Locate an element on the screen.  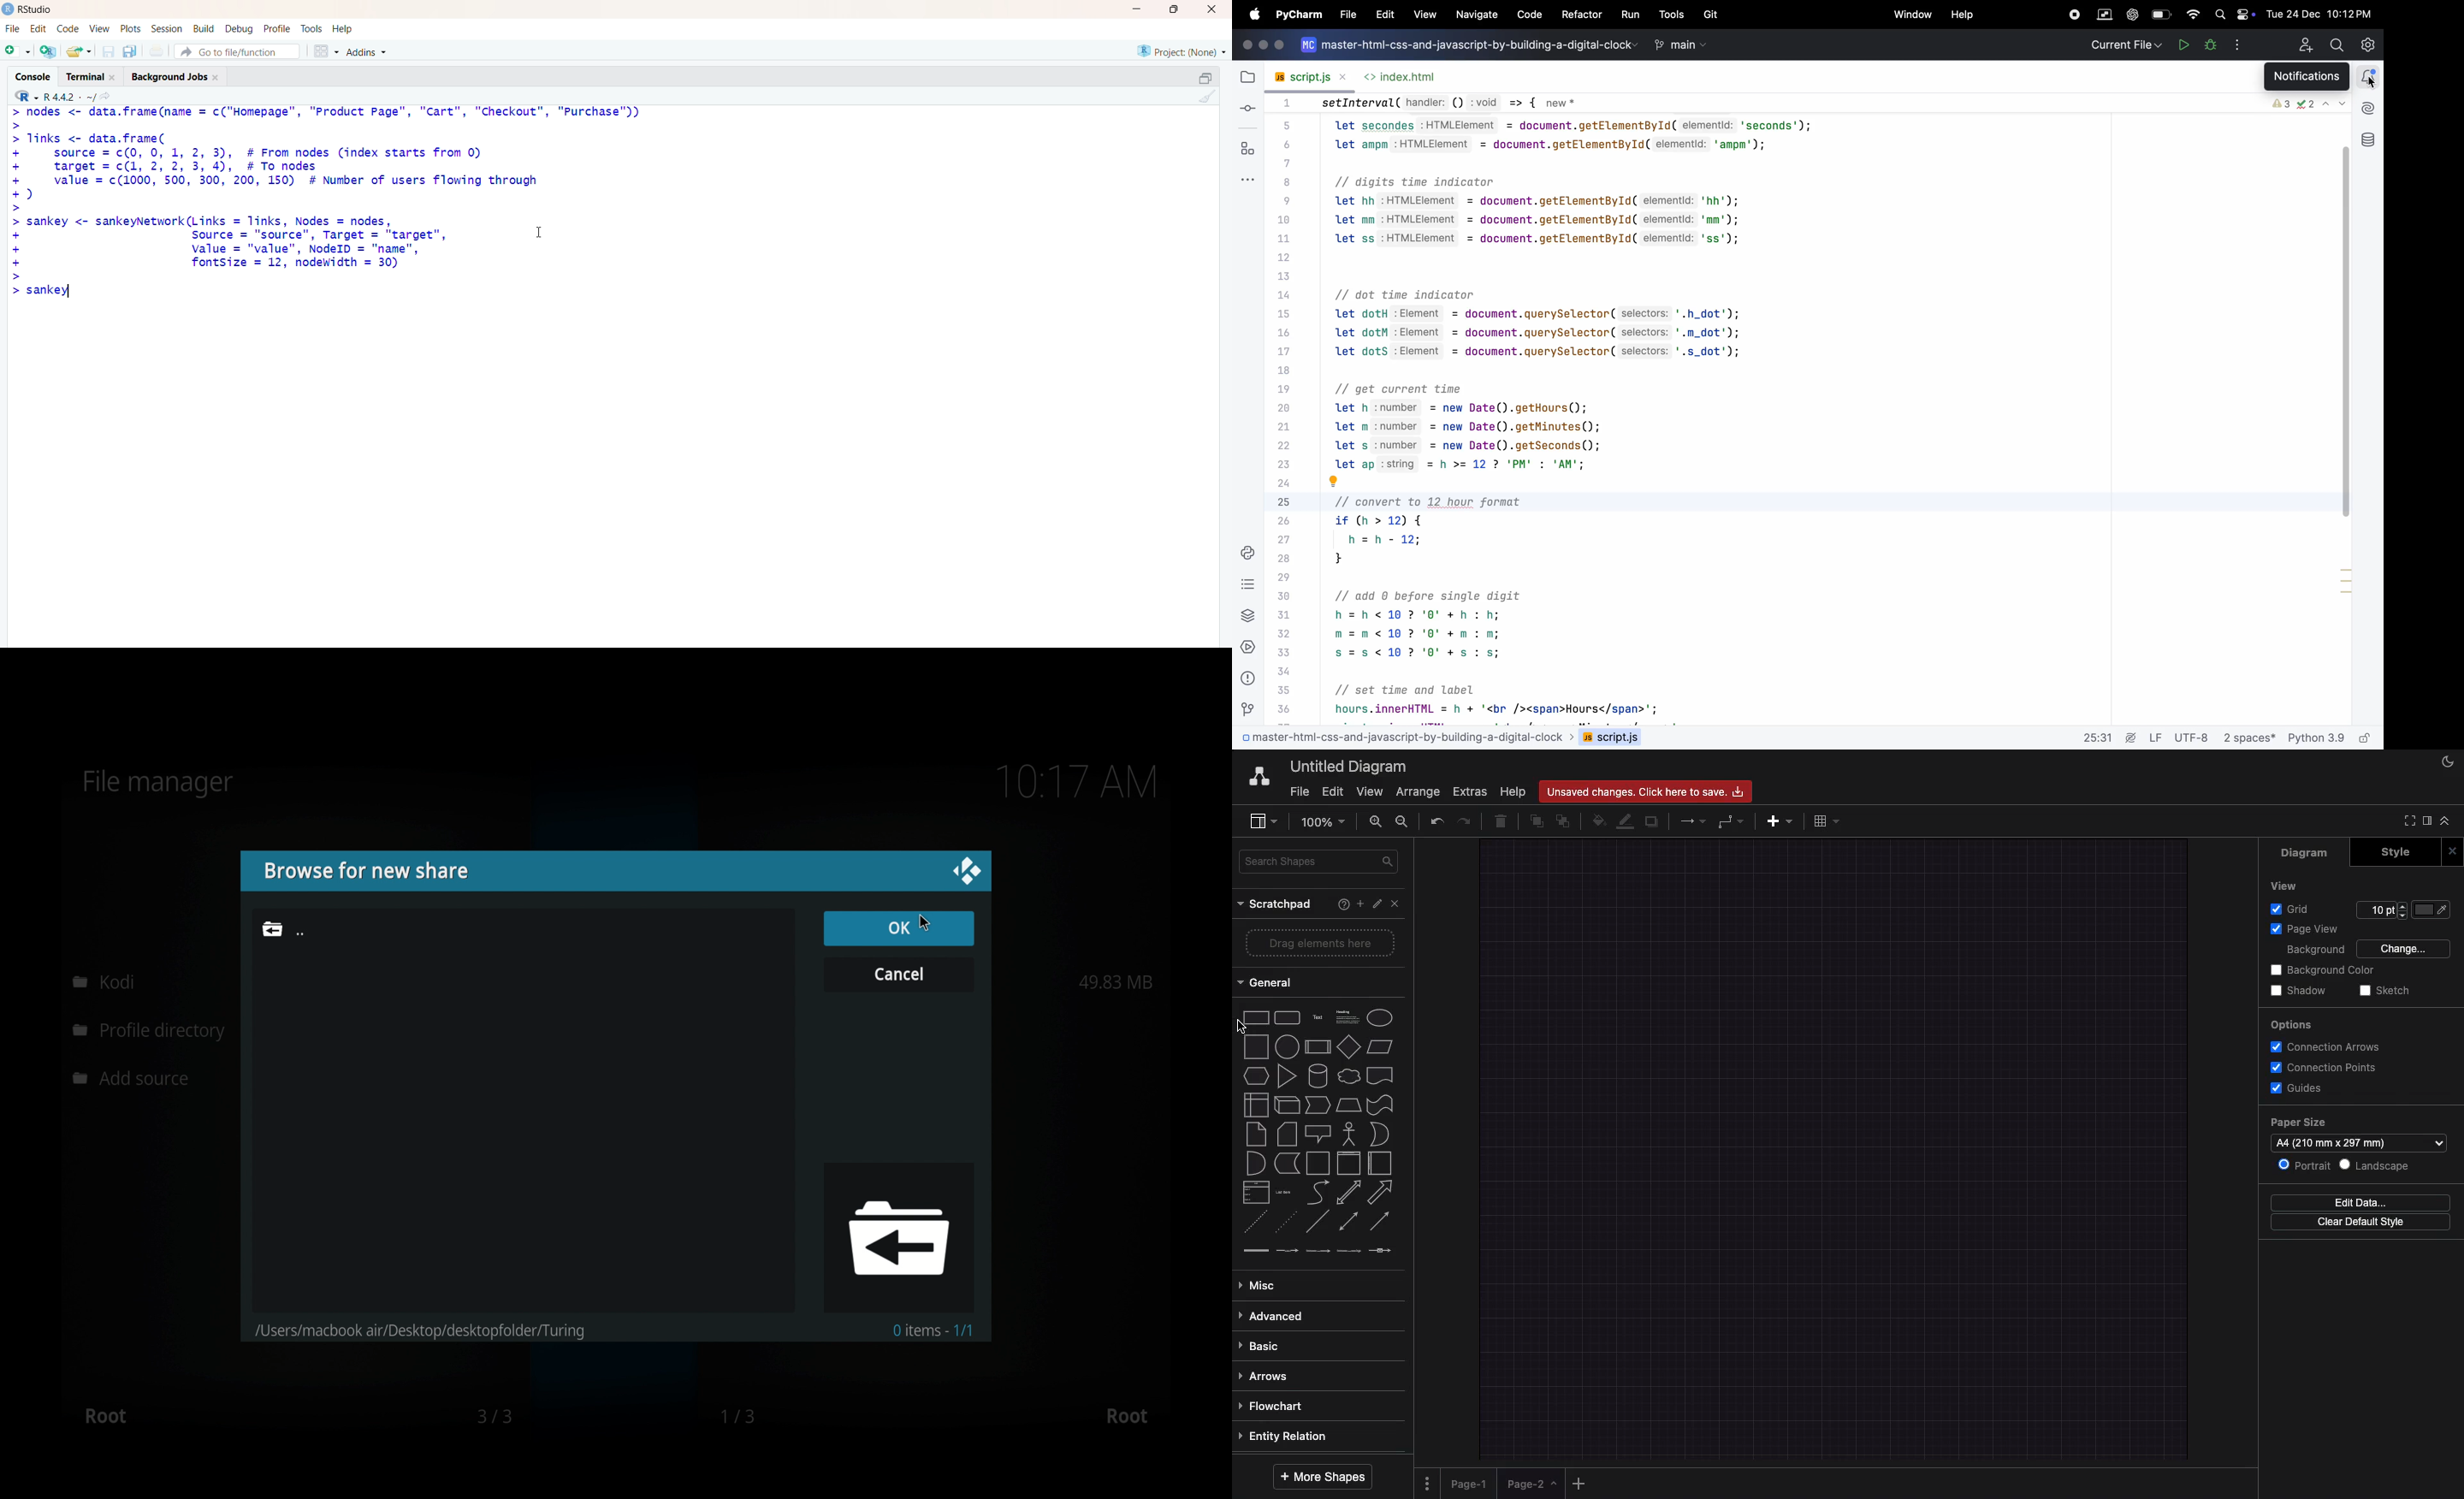
Fill color is located at coordinates (2433, 909).